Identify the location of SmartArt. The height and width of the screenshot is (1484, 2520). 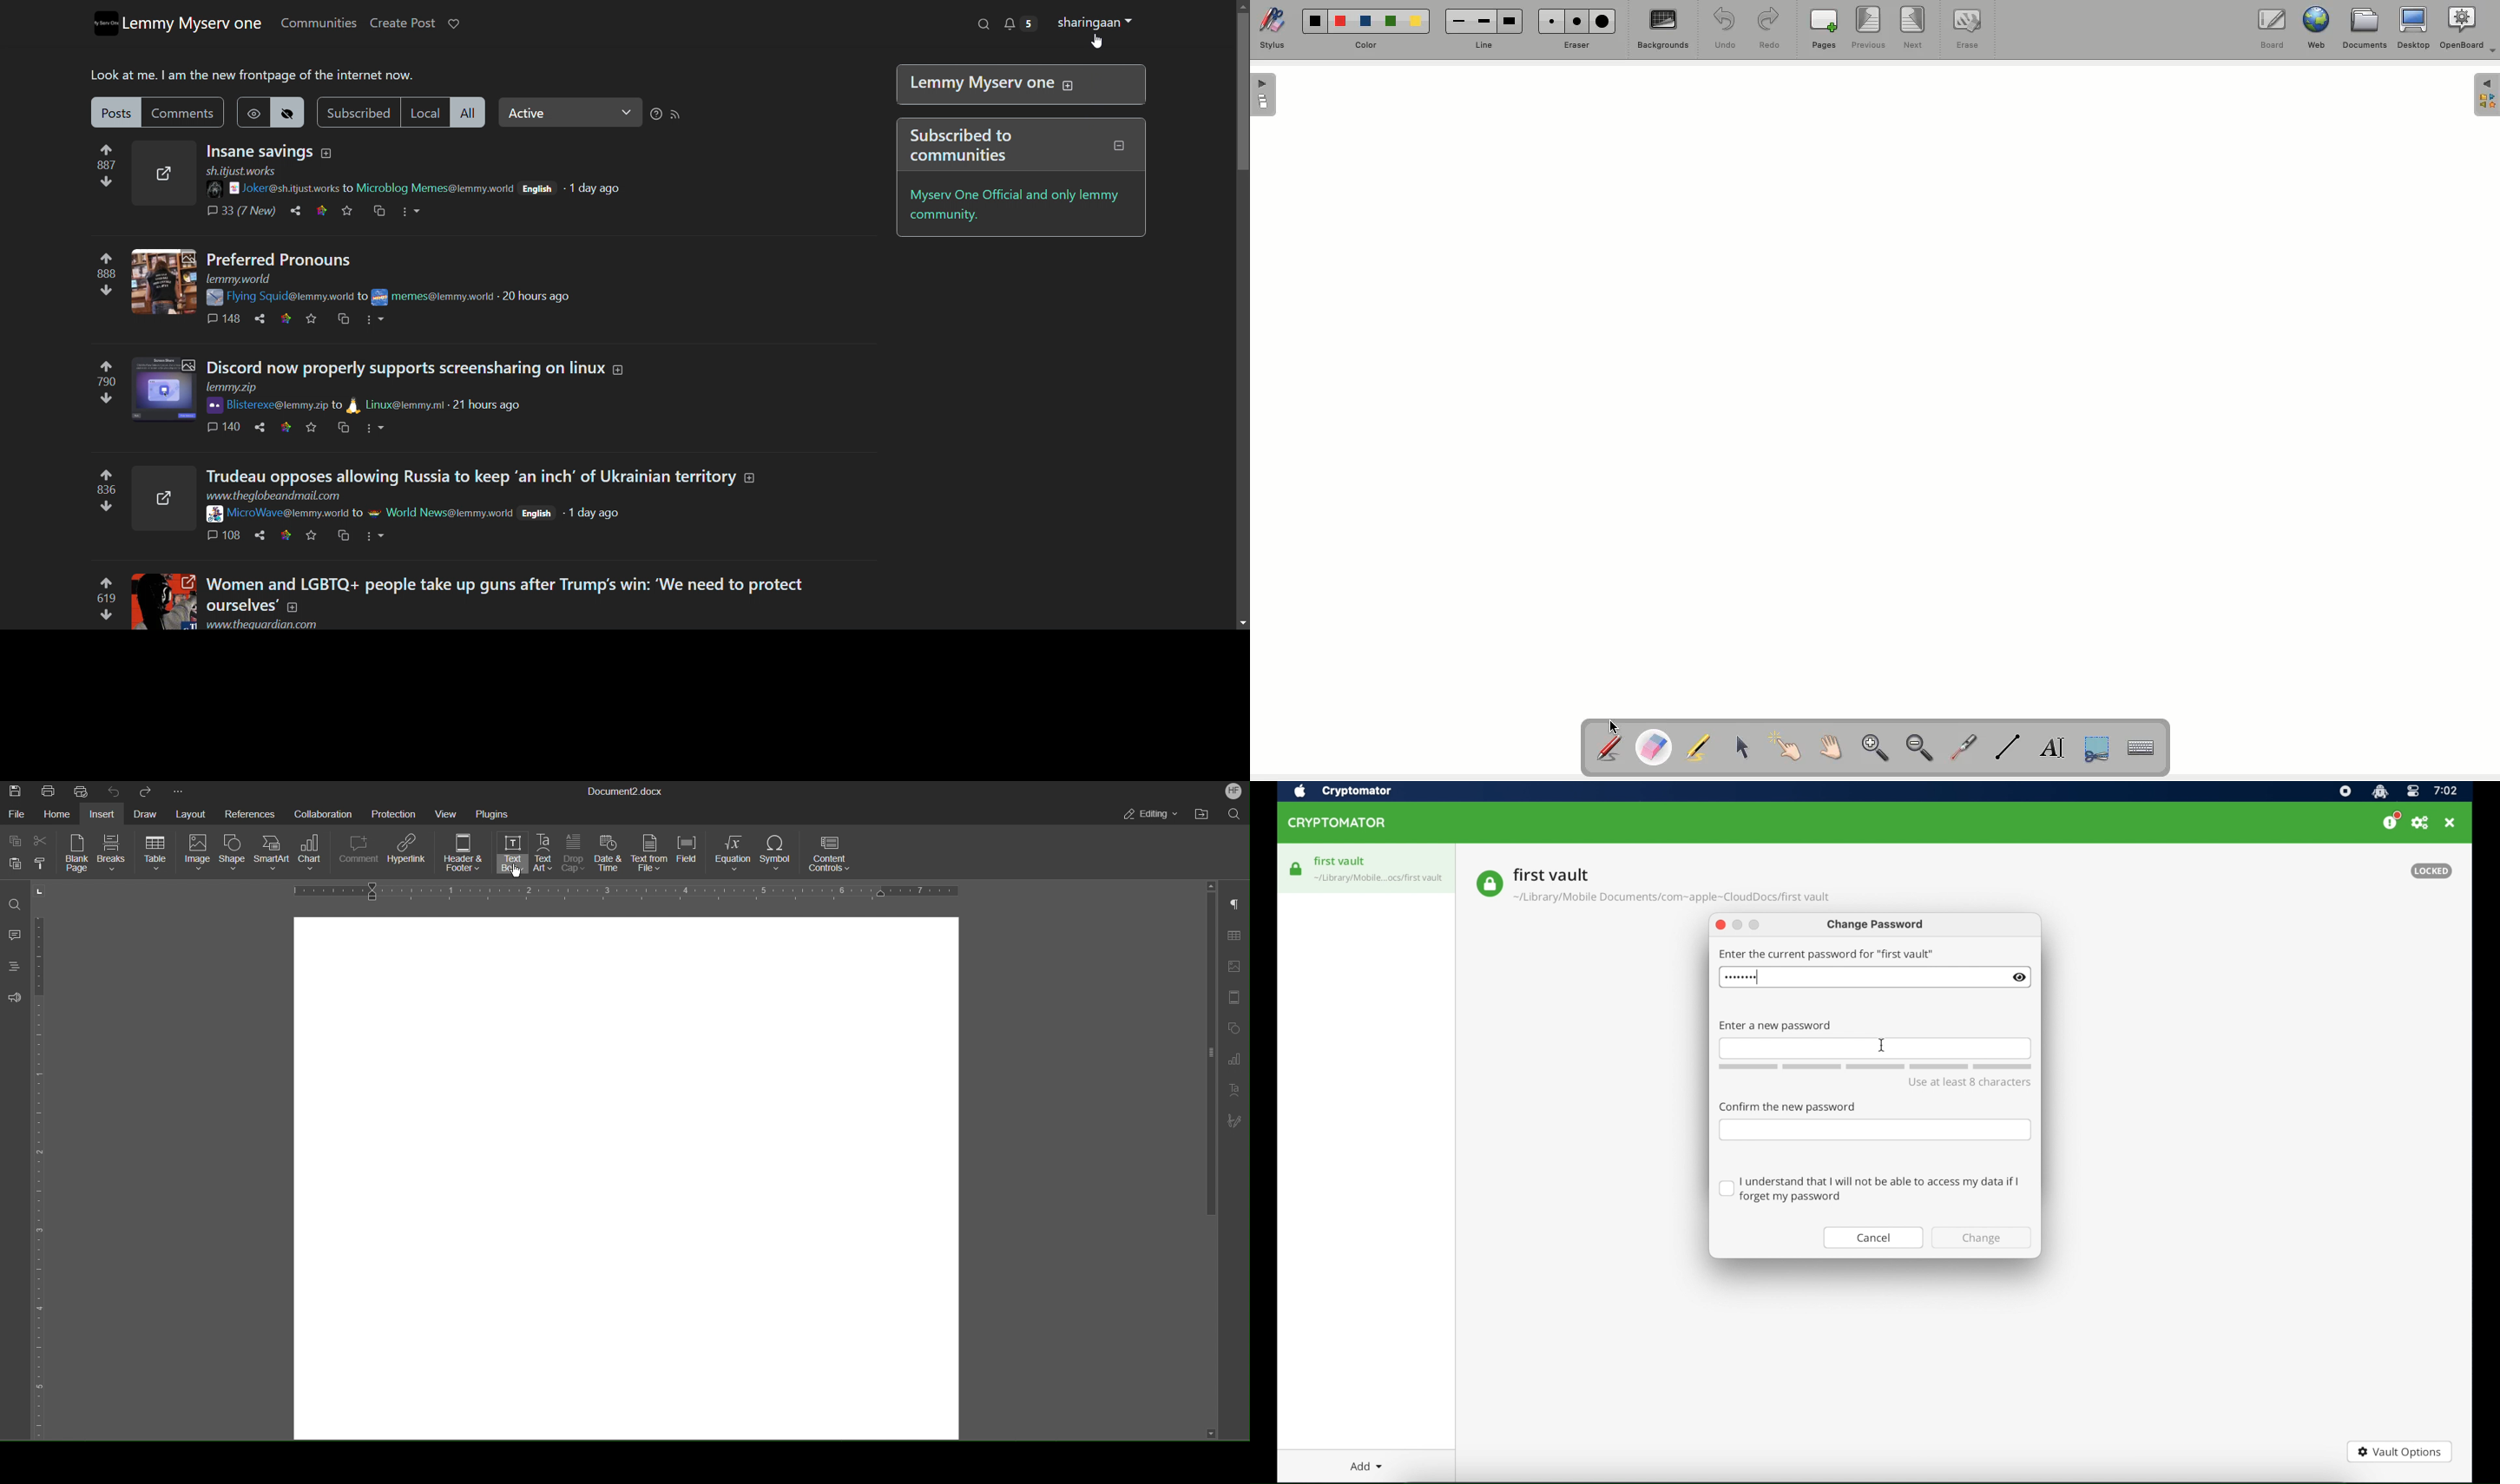
(274, 856).